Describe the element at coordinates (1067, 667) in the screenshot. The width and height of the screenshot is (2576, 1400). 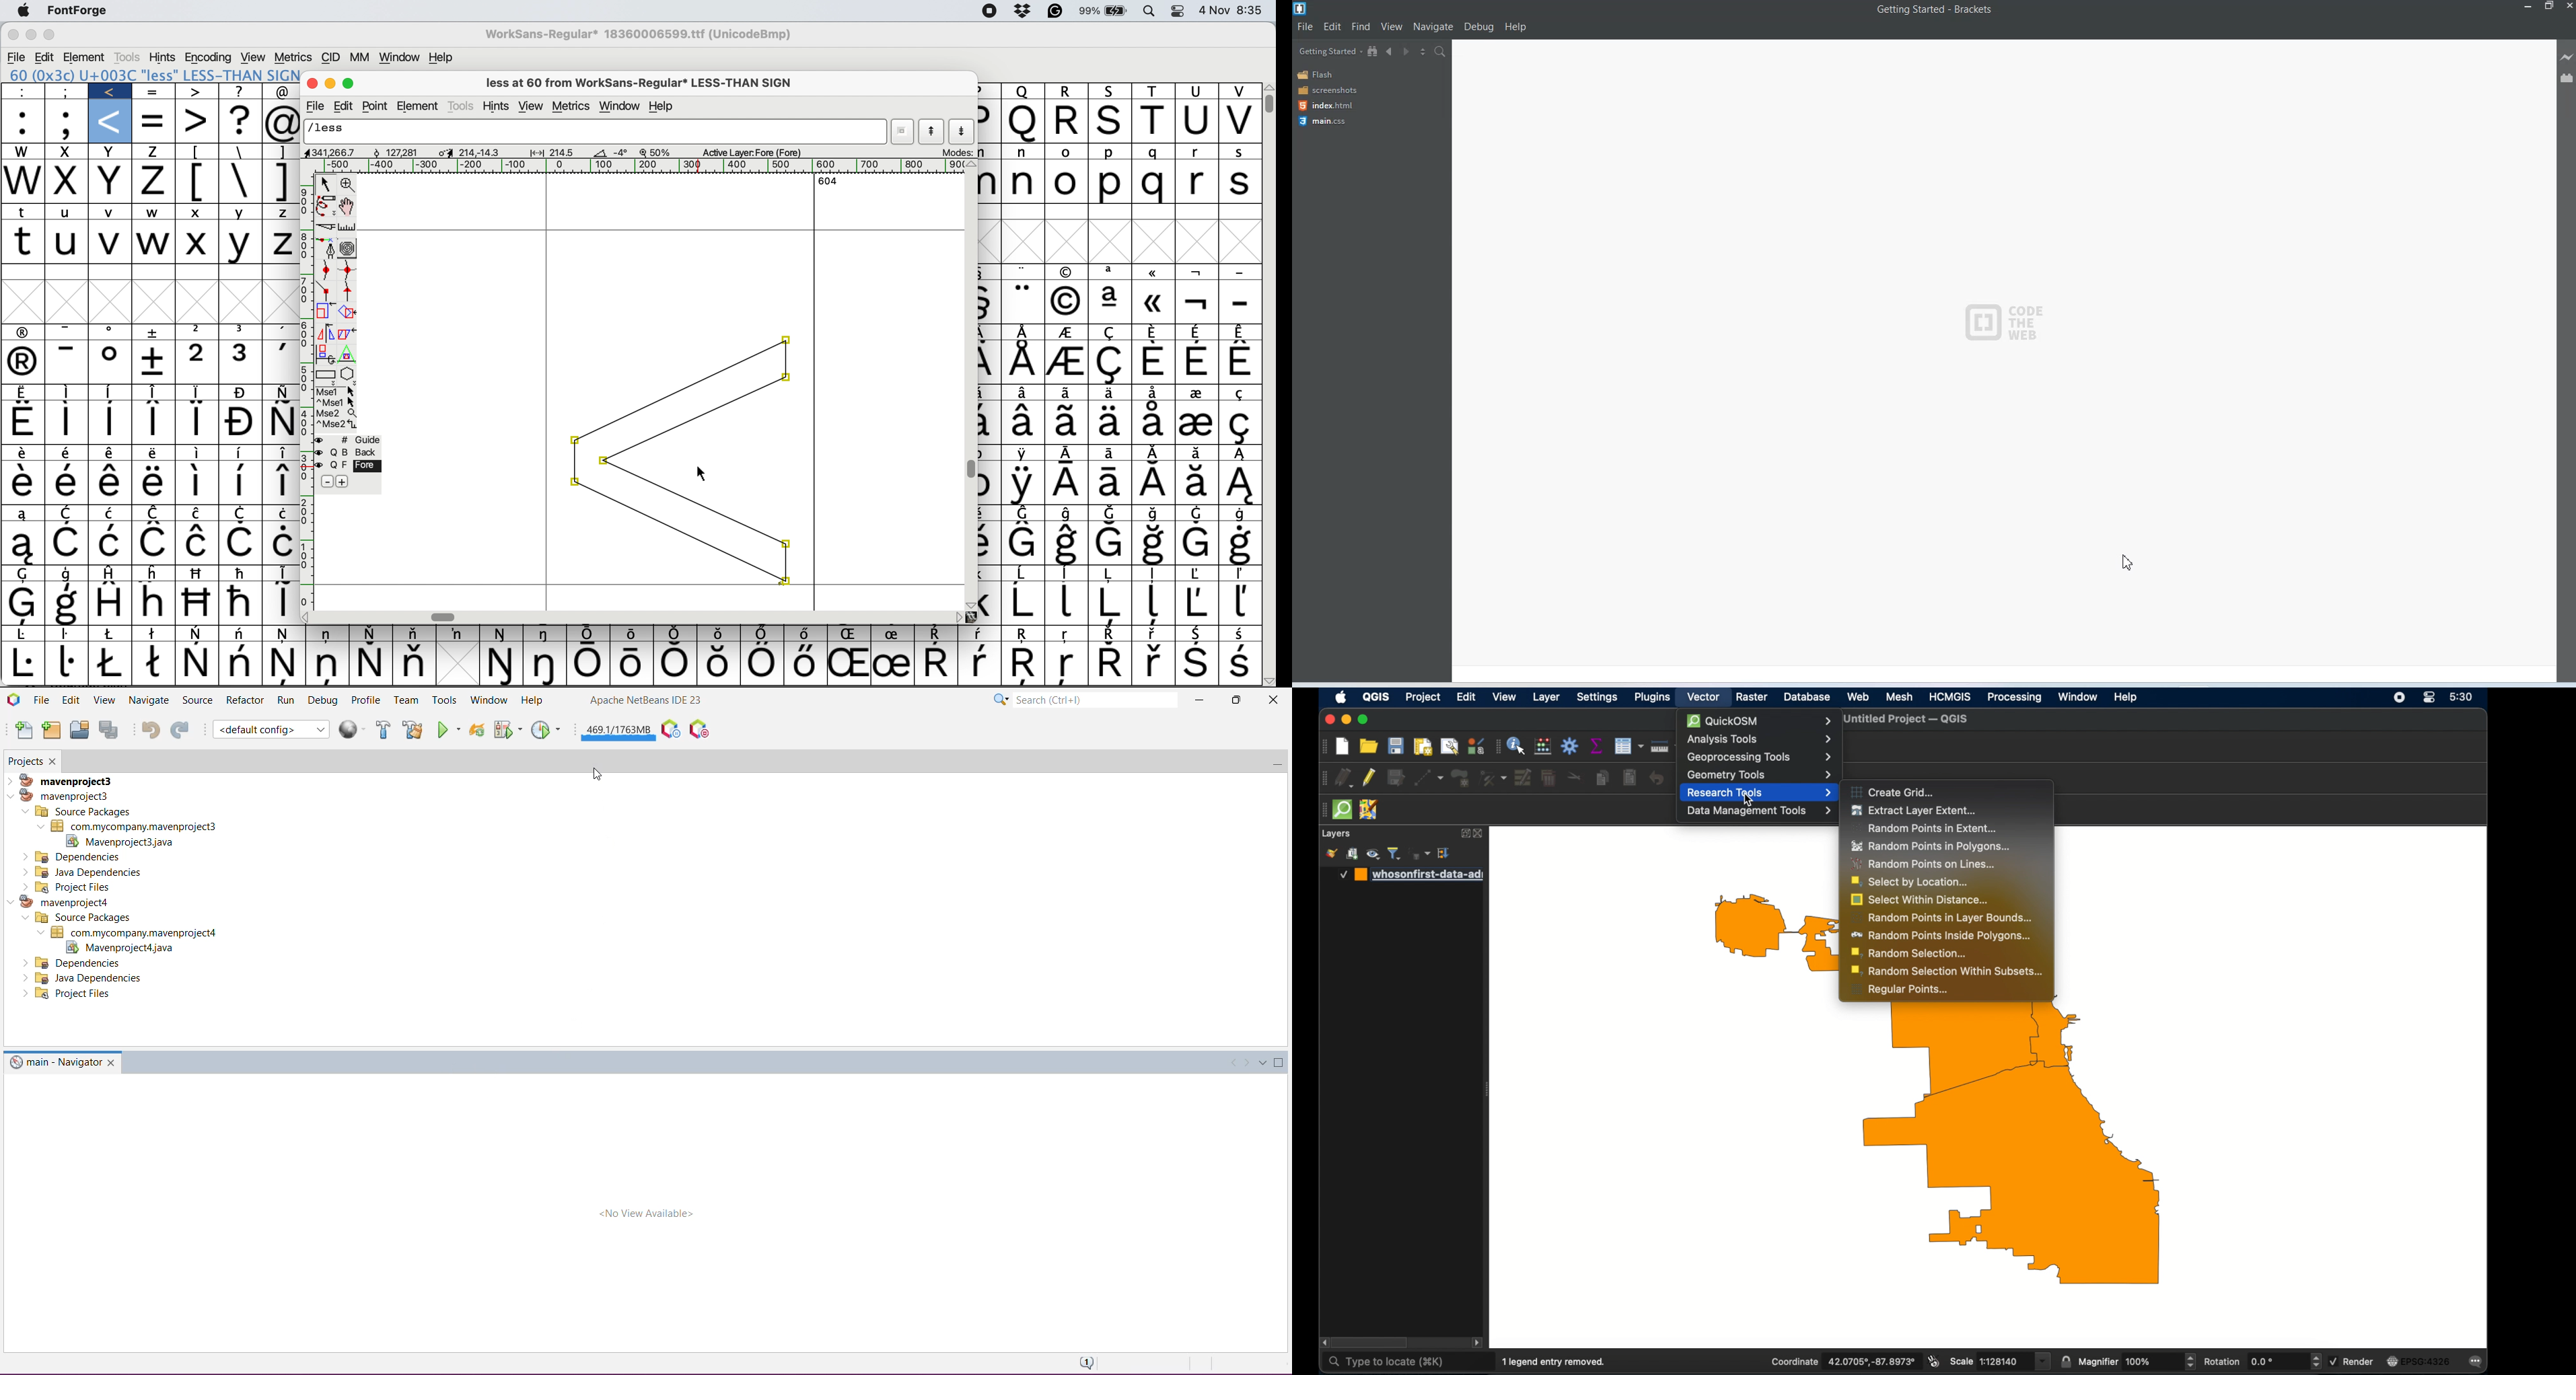
I see `Symbol` at that location.